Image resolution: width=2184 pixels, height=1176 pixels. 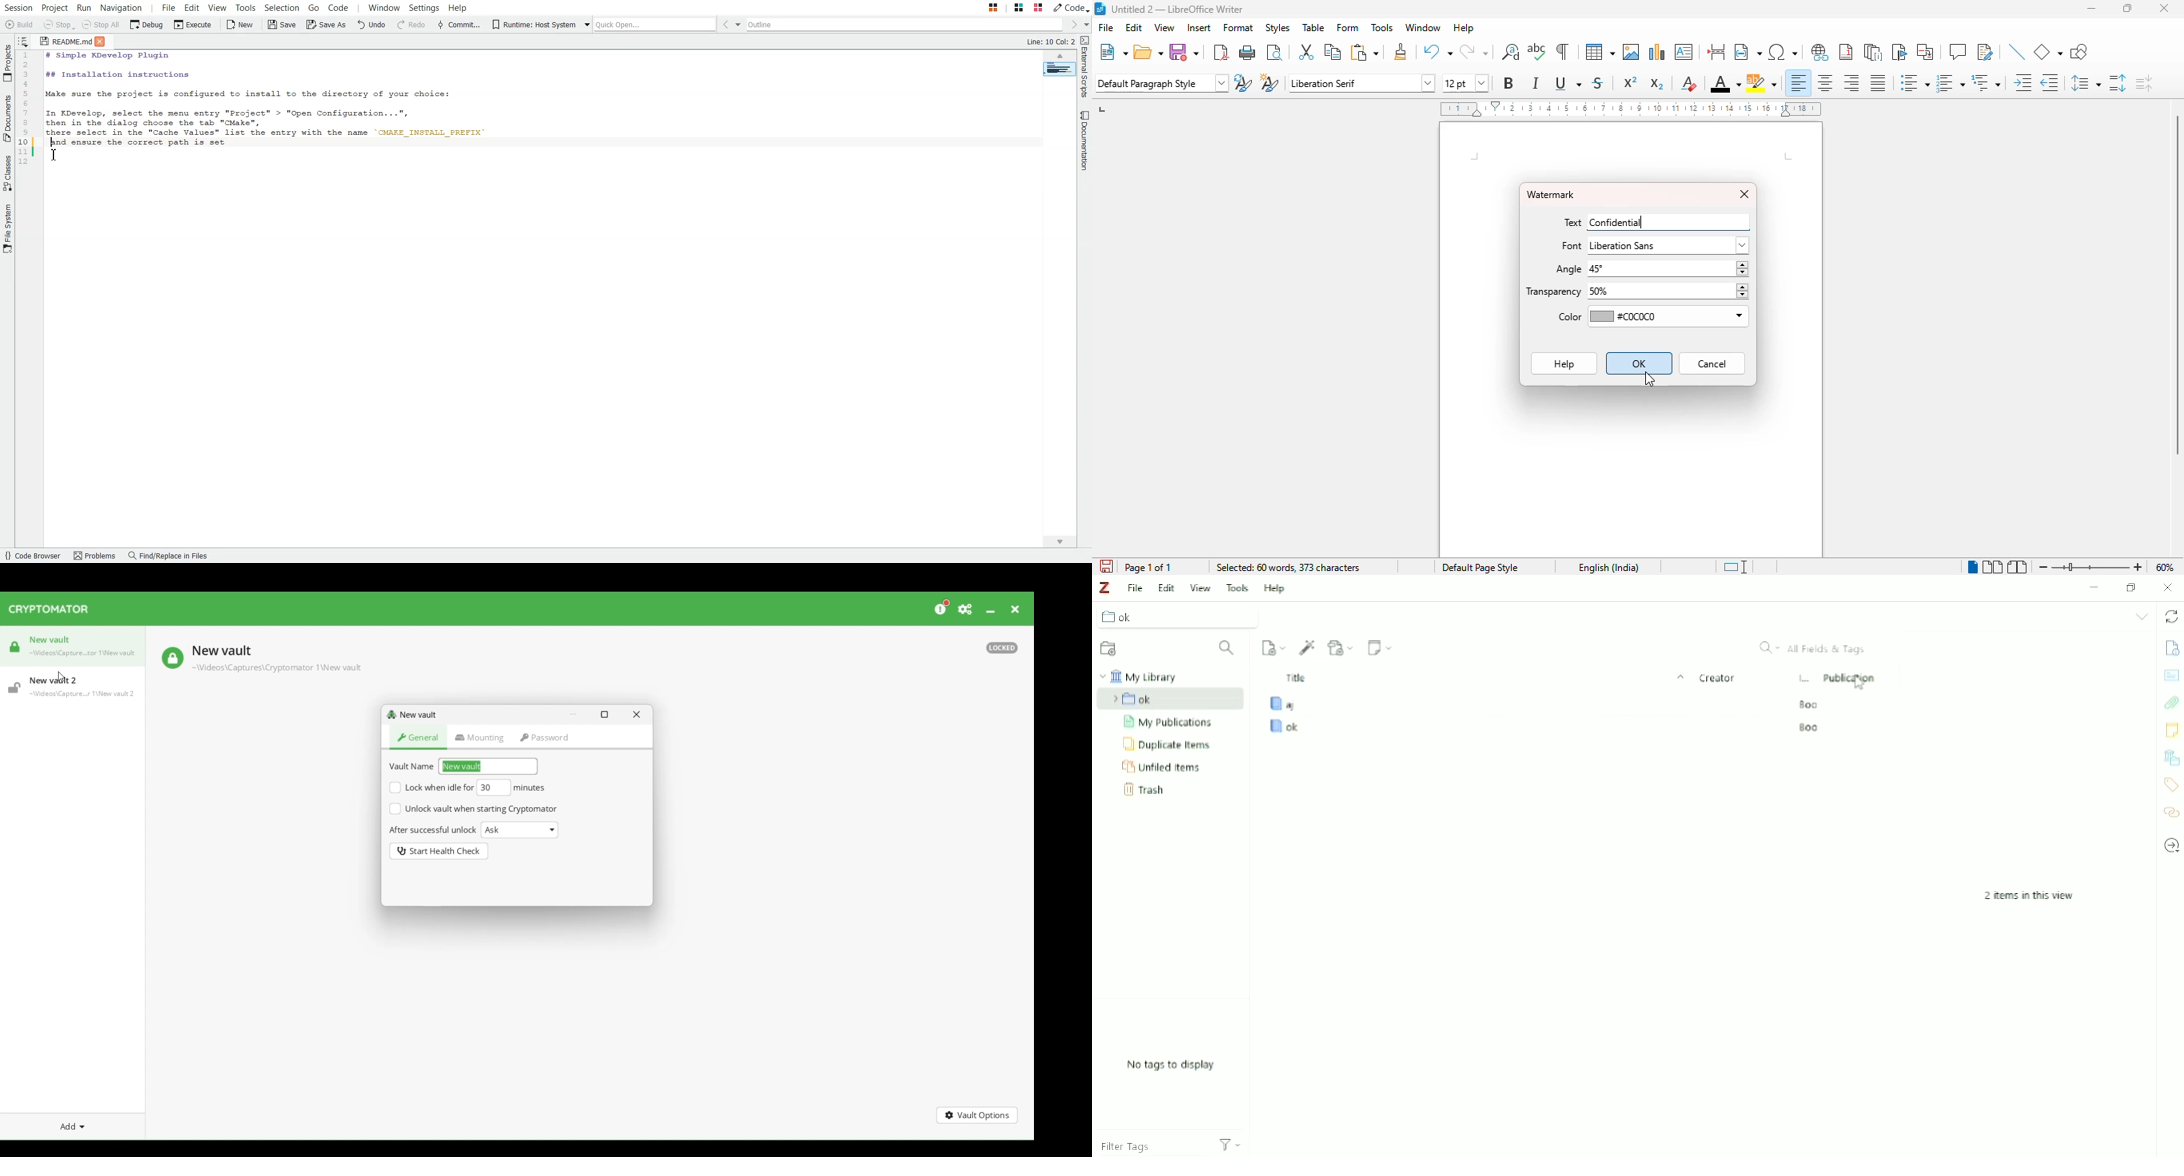 What do you see at coordinates (1164, 27) in the screenshot?
I see `view` at bounding box center [1164, 27].